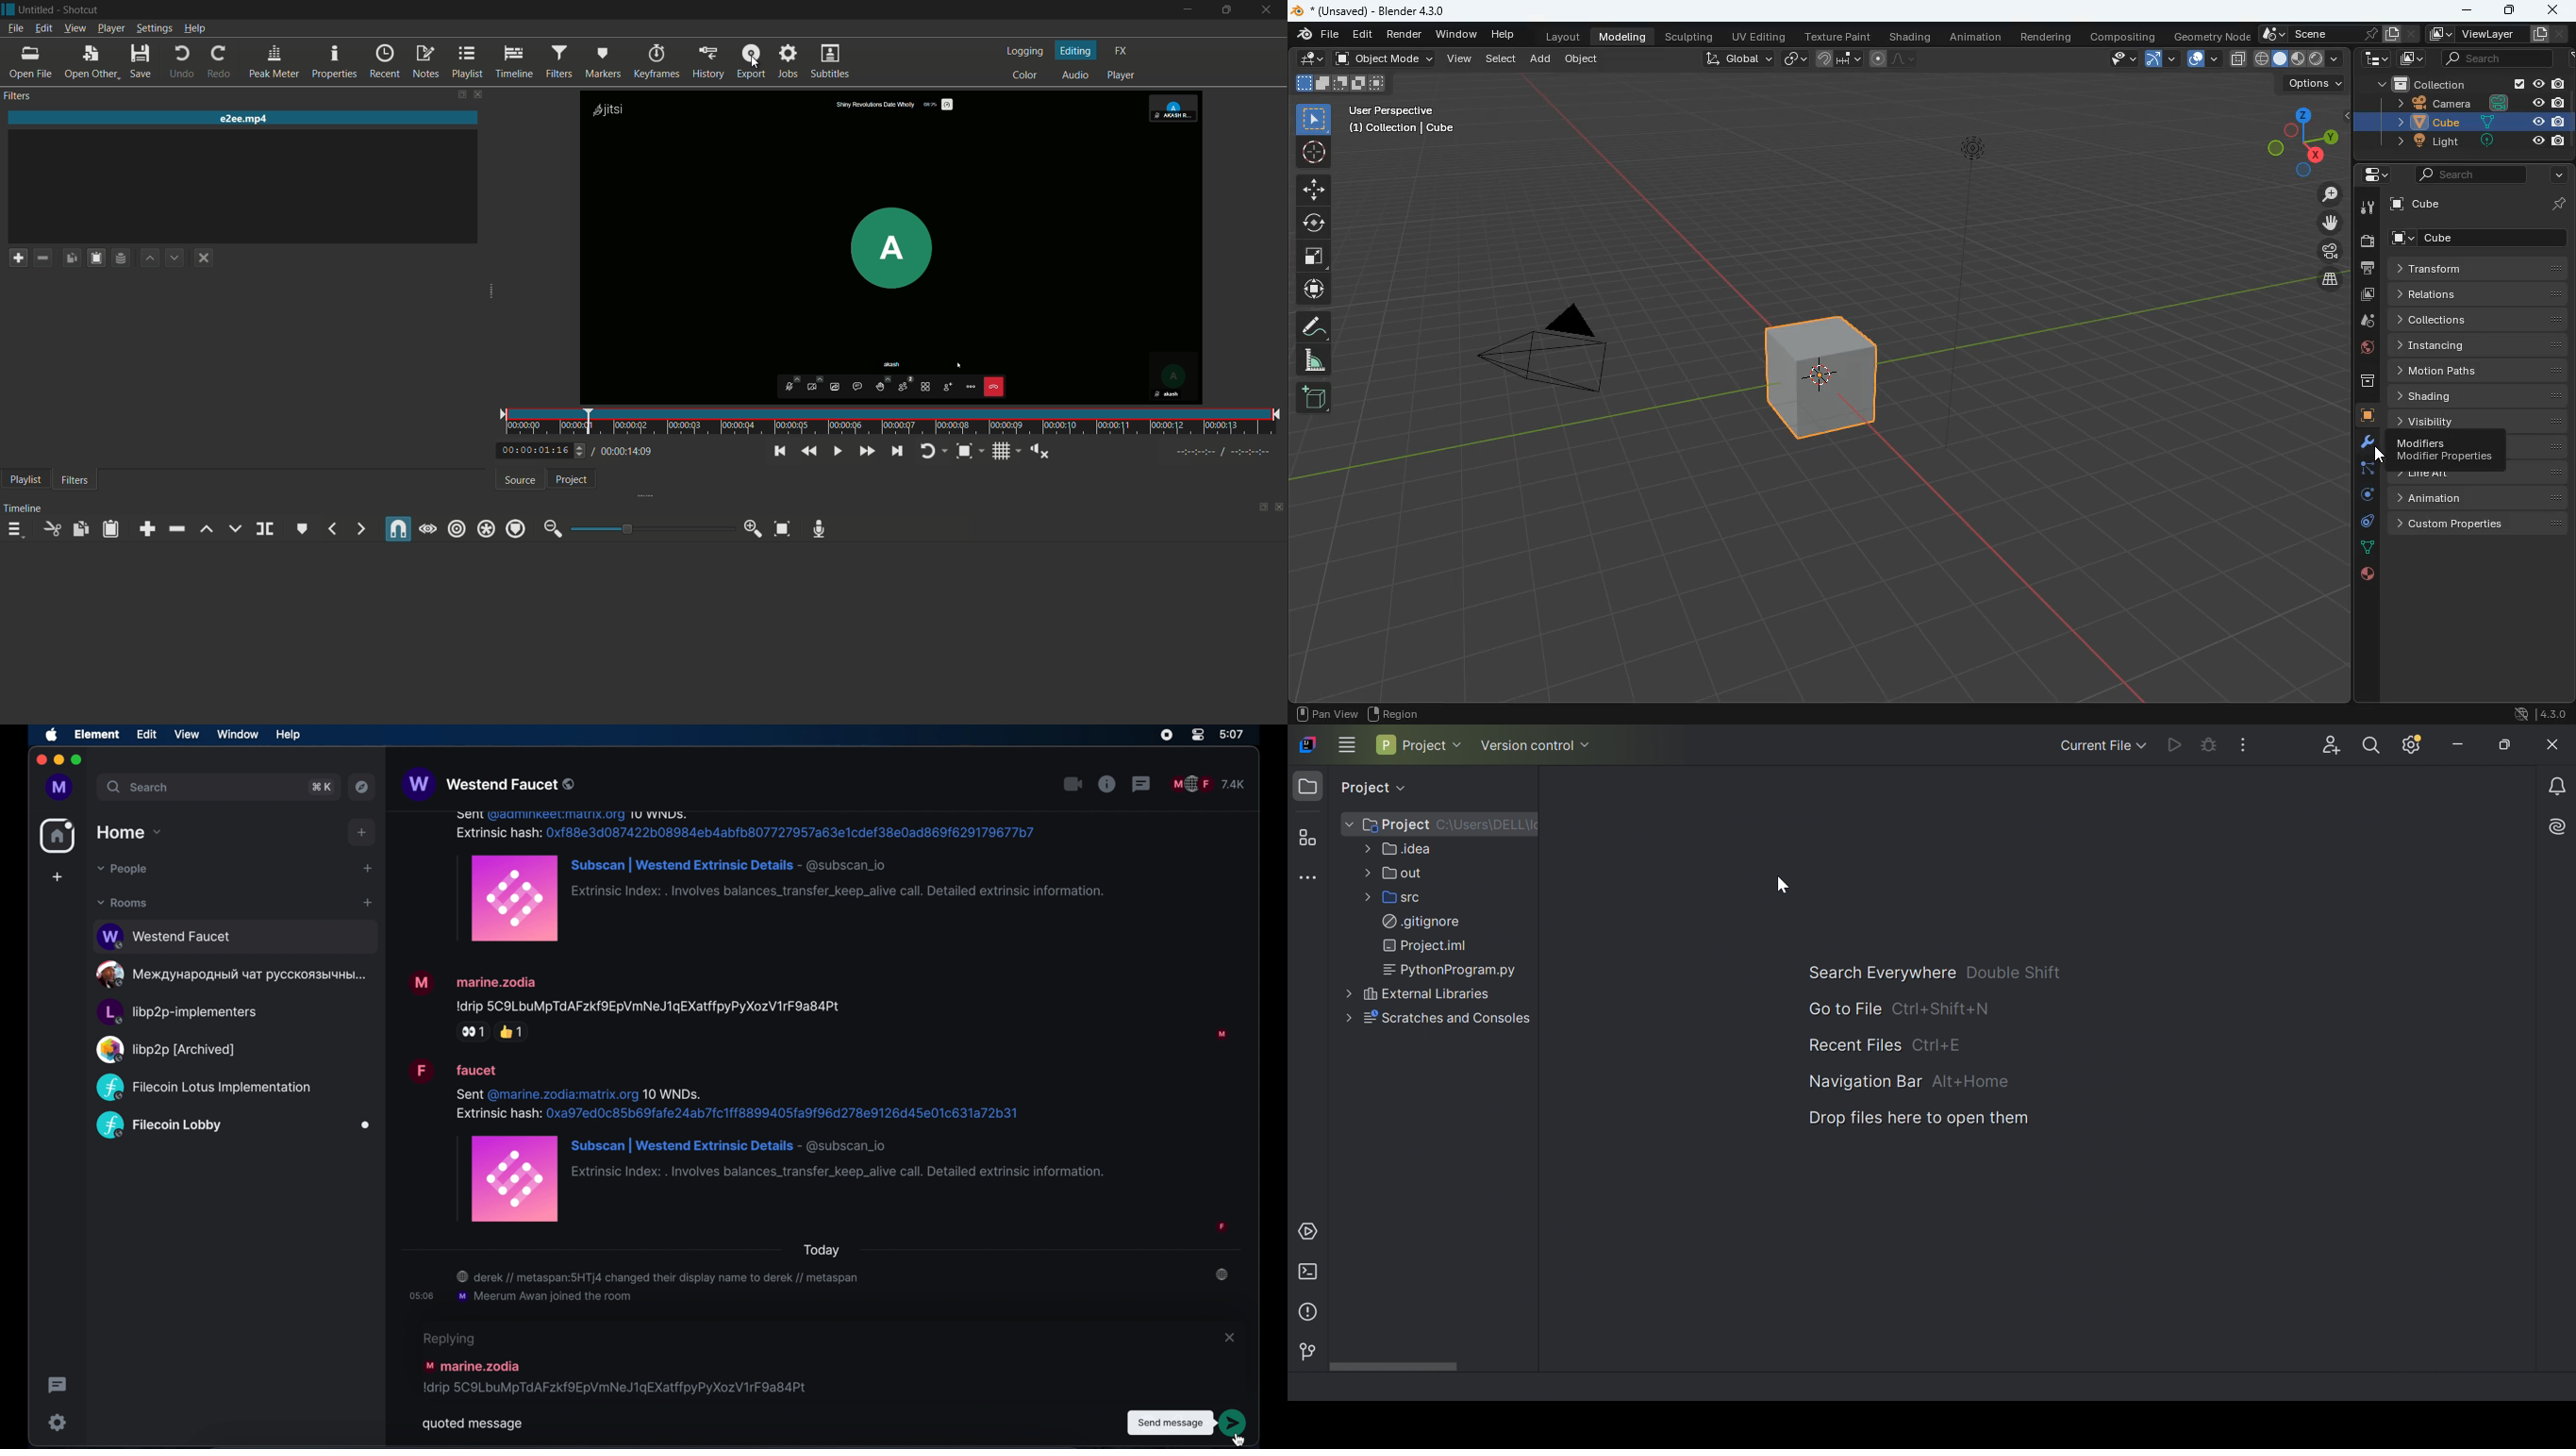 Image resolution: width=2576 pixels, height=1456 pixels. What do you see at coordinates (79, 528) in the screenshot?
I see `copy checked filters` at bounding box center [79, 528].